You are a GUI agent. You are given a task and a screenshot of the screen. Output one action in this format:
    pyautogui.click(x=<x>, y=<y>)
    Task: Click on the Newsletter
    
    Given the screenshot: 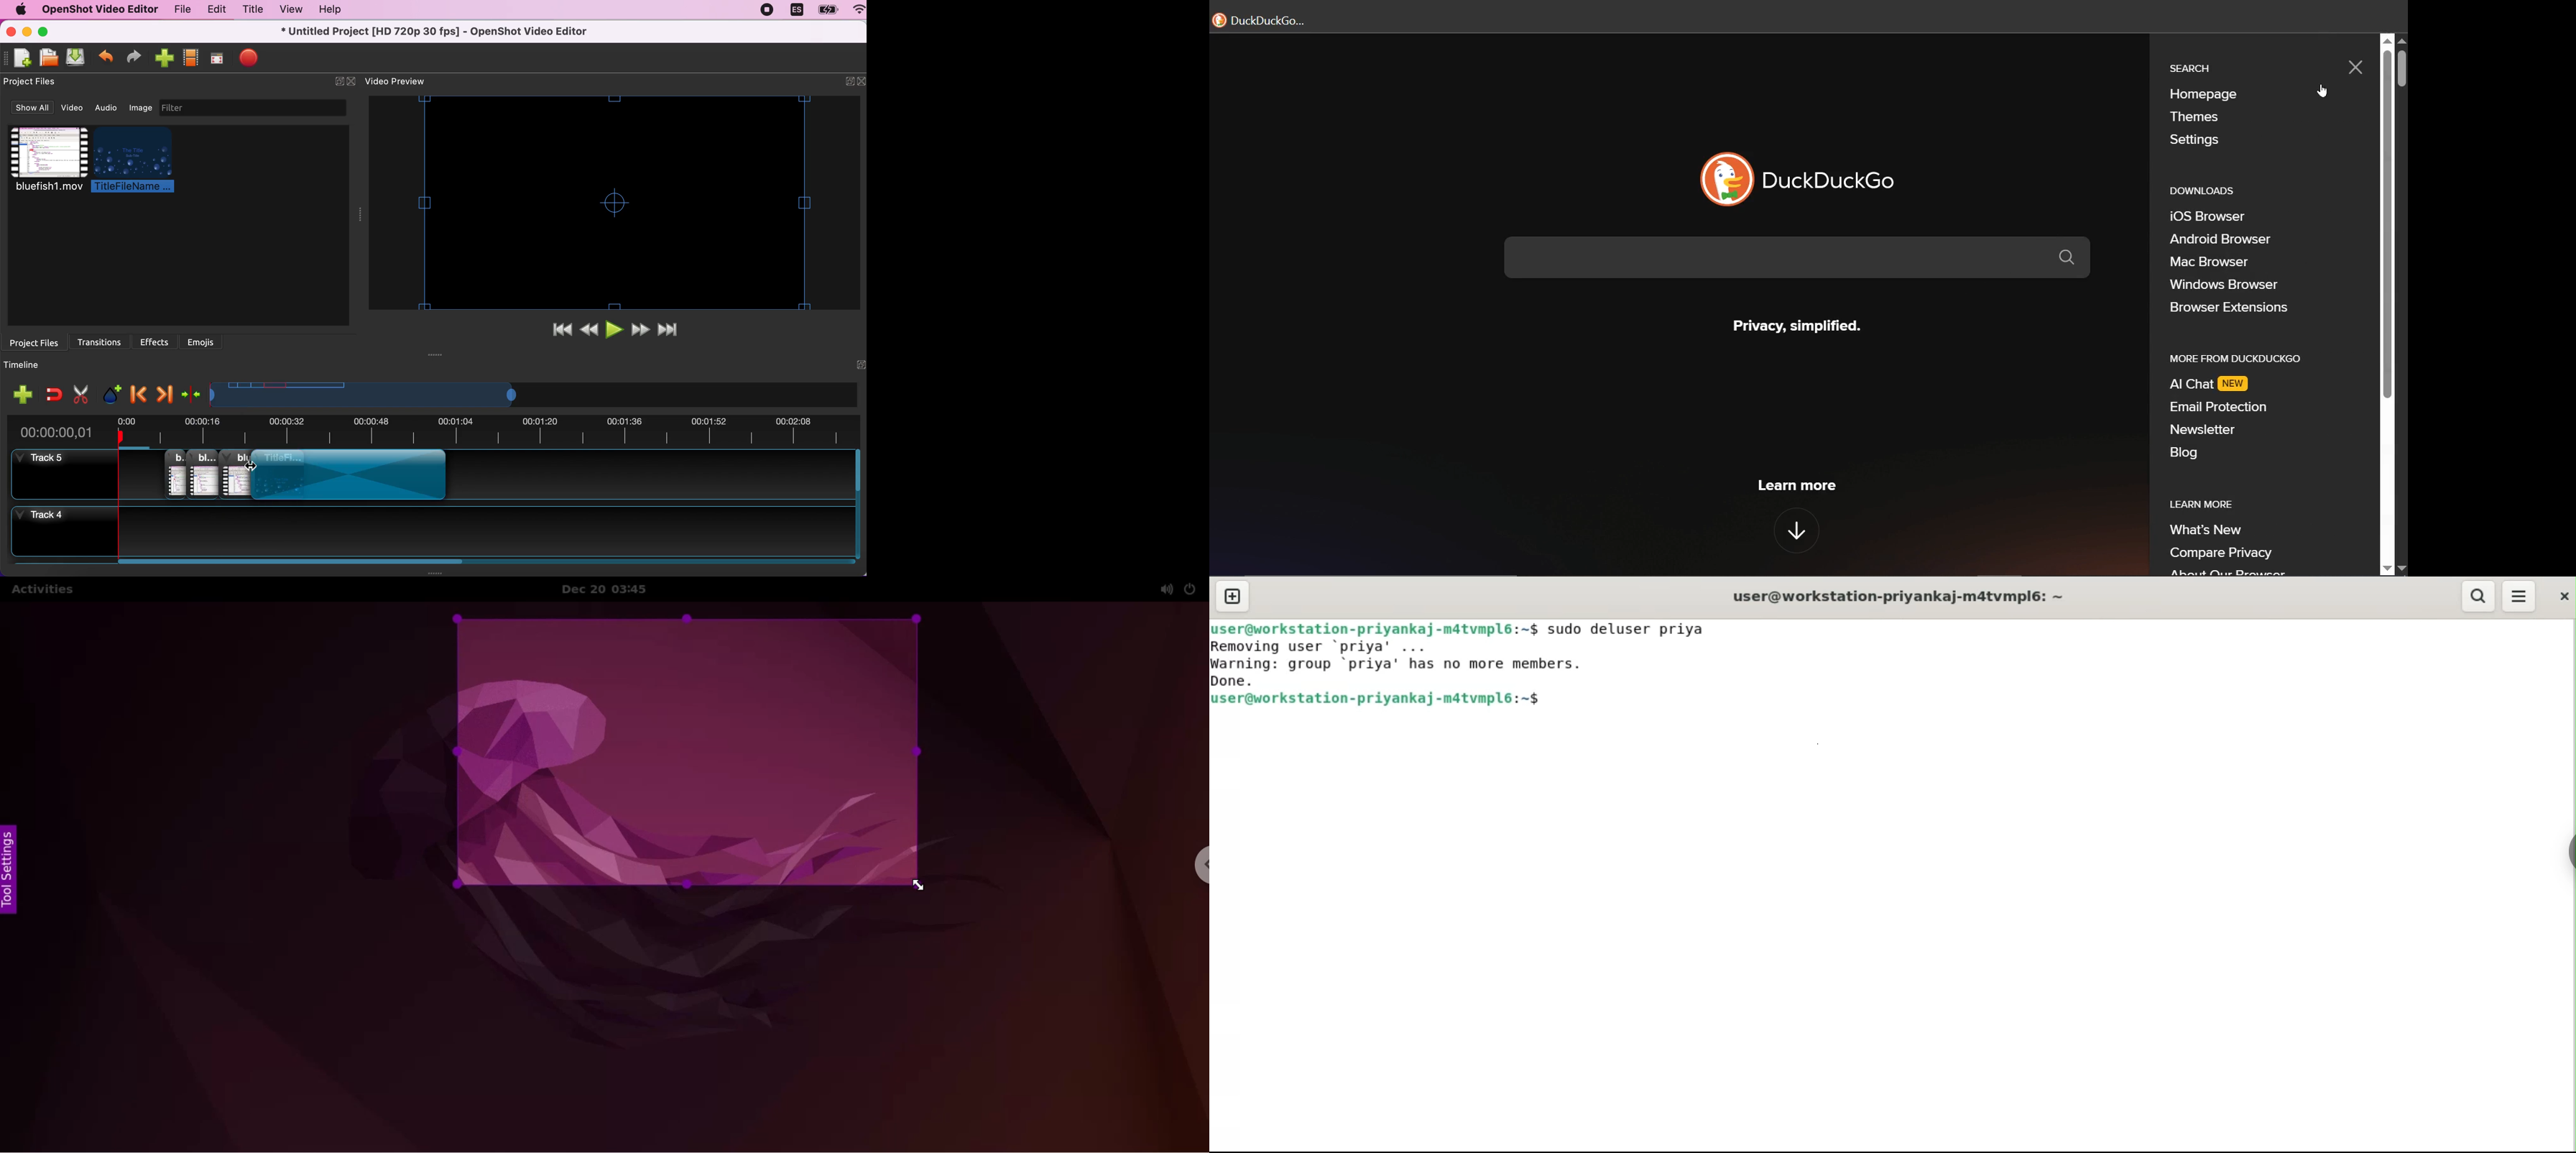 What is the action you would take?
    pyautogui.click(x=2205, y=428)
    